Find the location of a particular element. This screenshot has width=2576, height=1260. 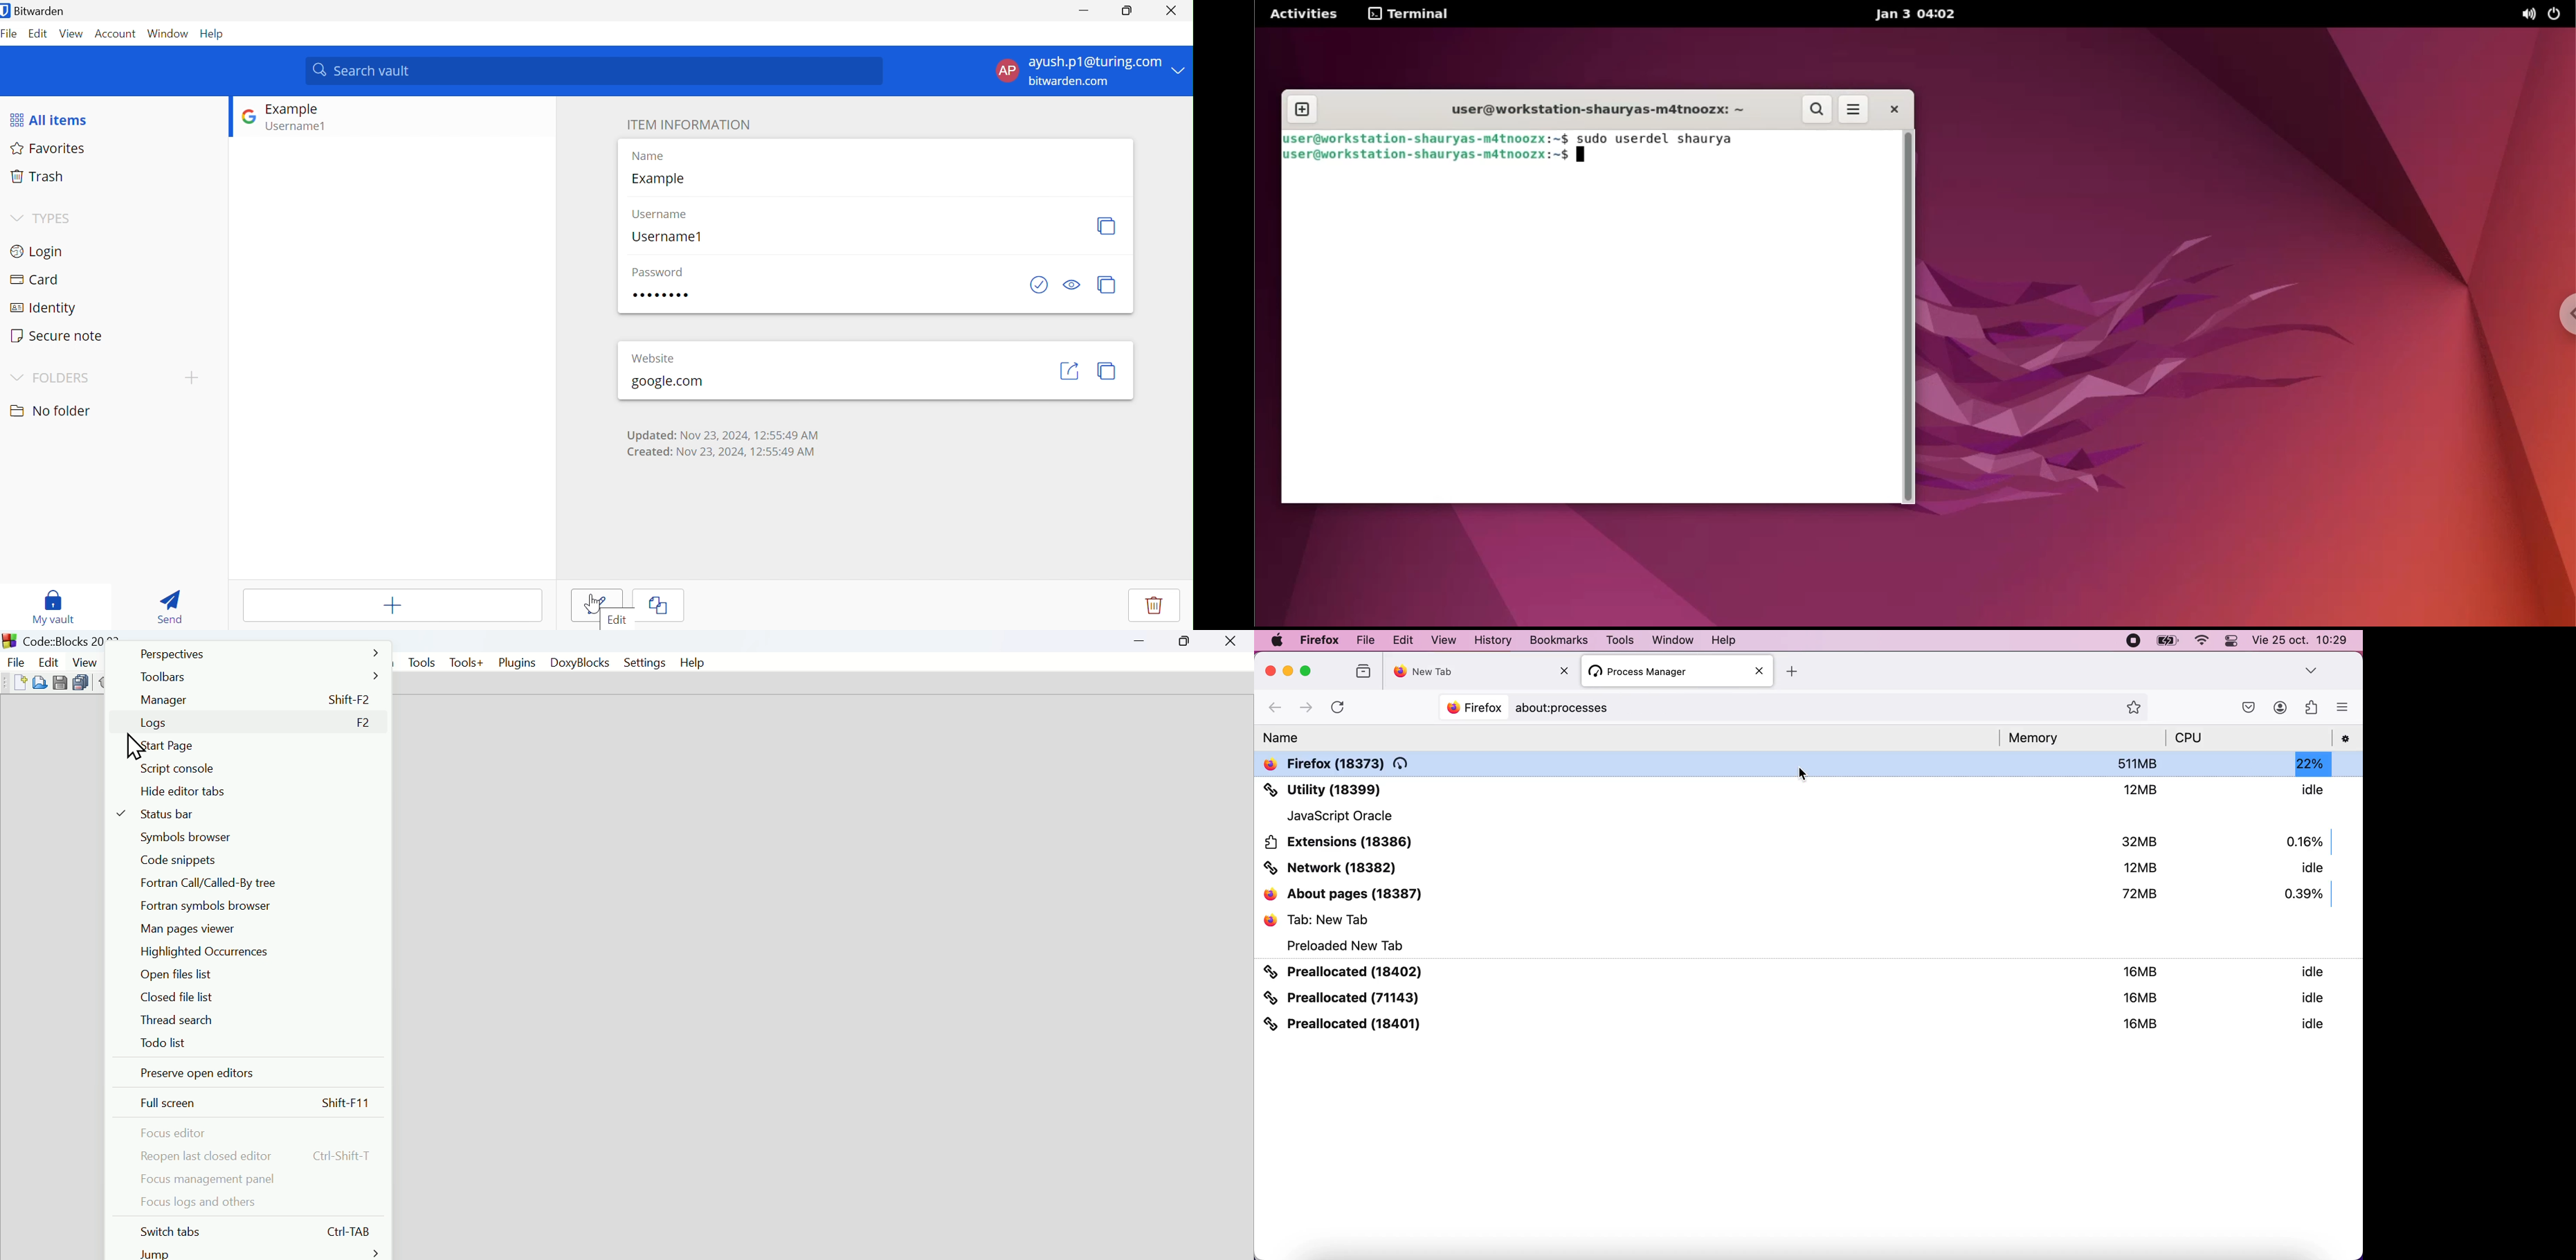

Status bar is located at coordinates (159, 814).